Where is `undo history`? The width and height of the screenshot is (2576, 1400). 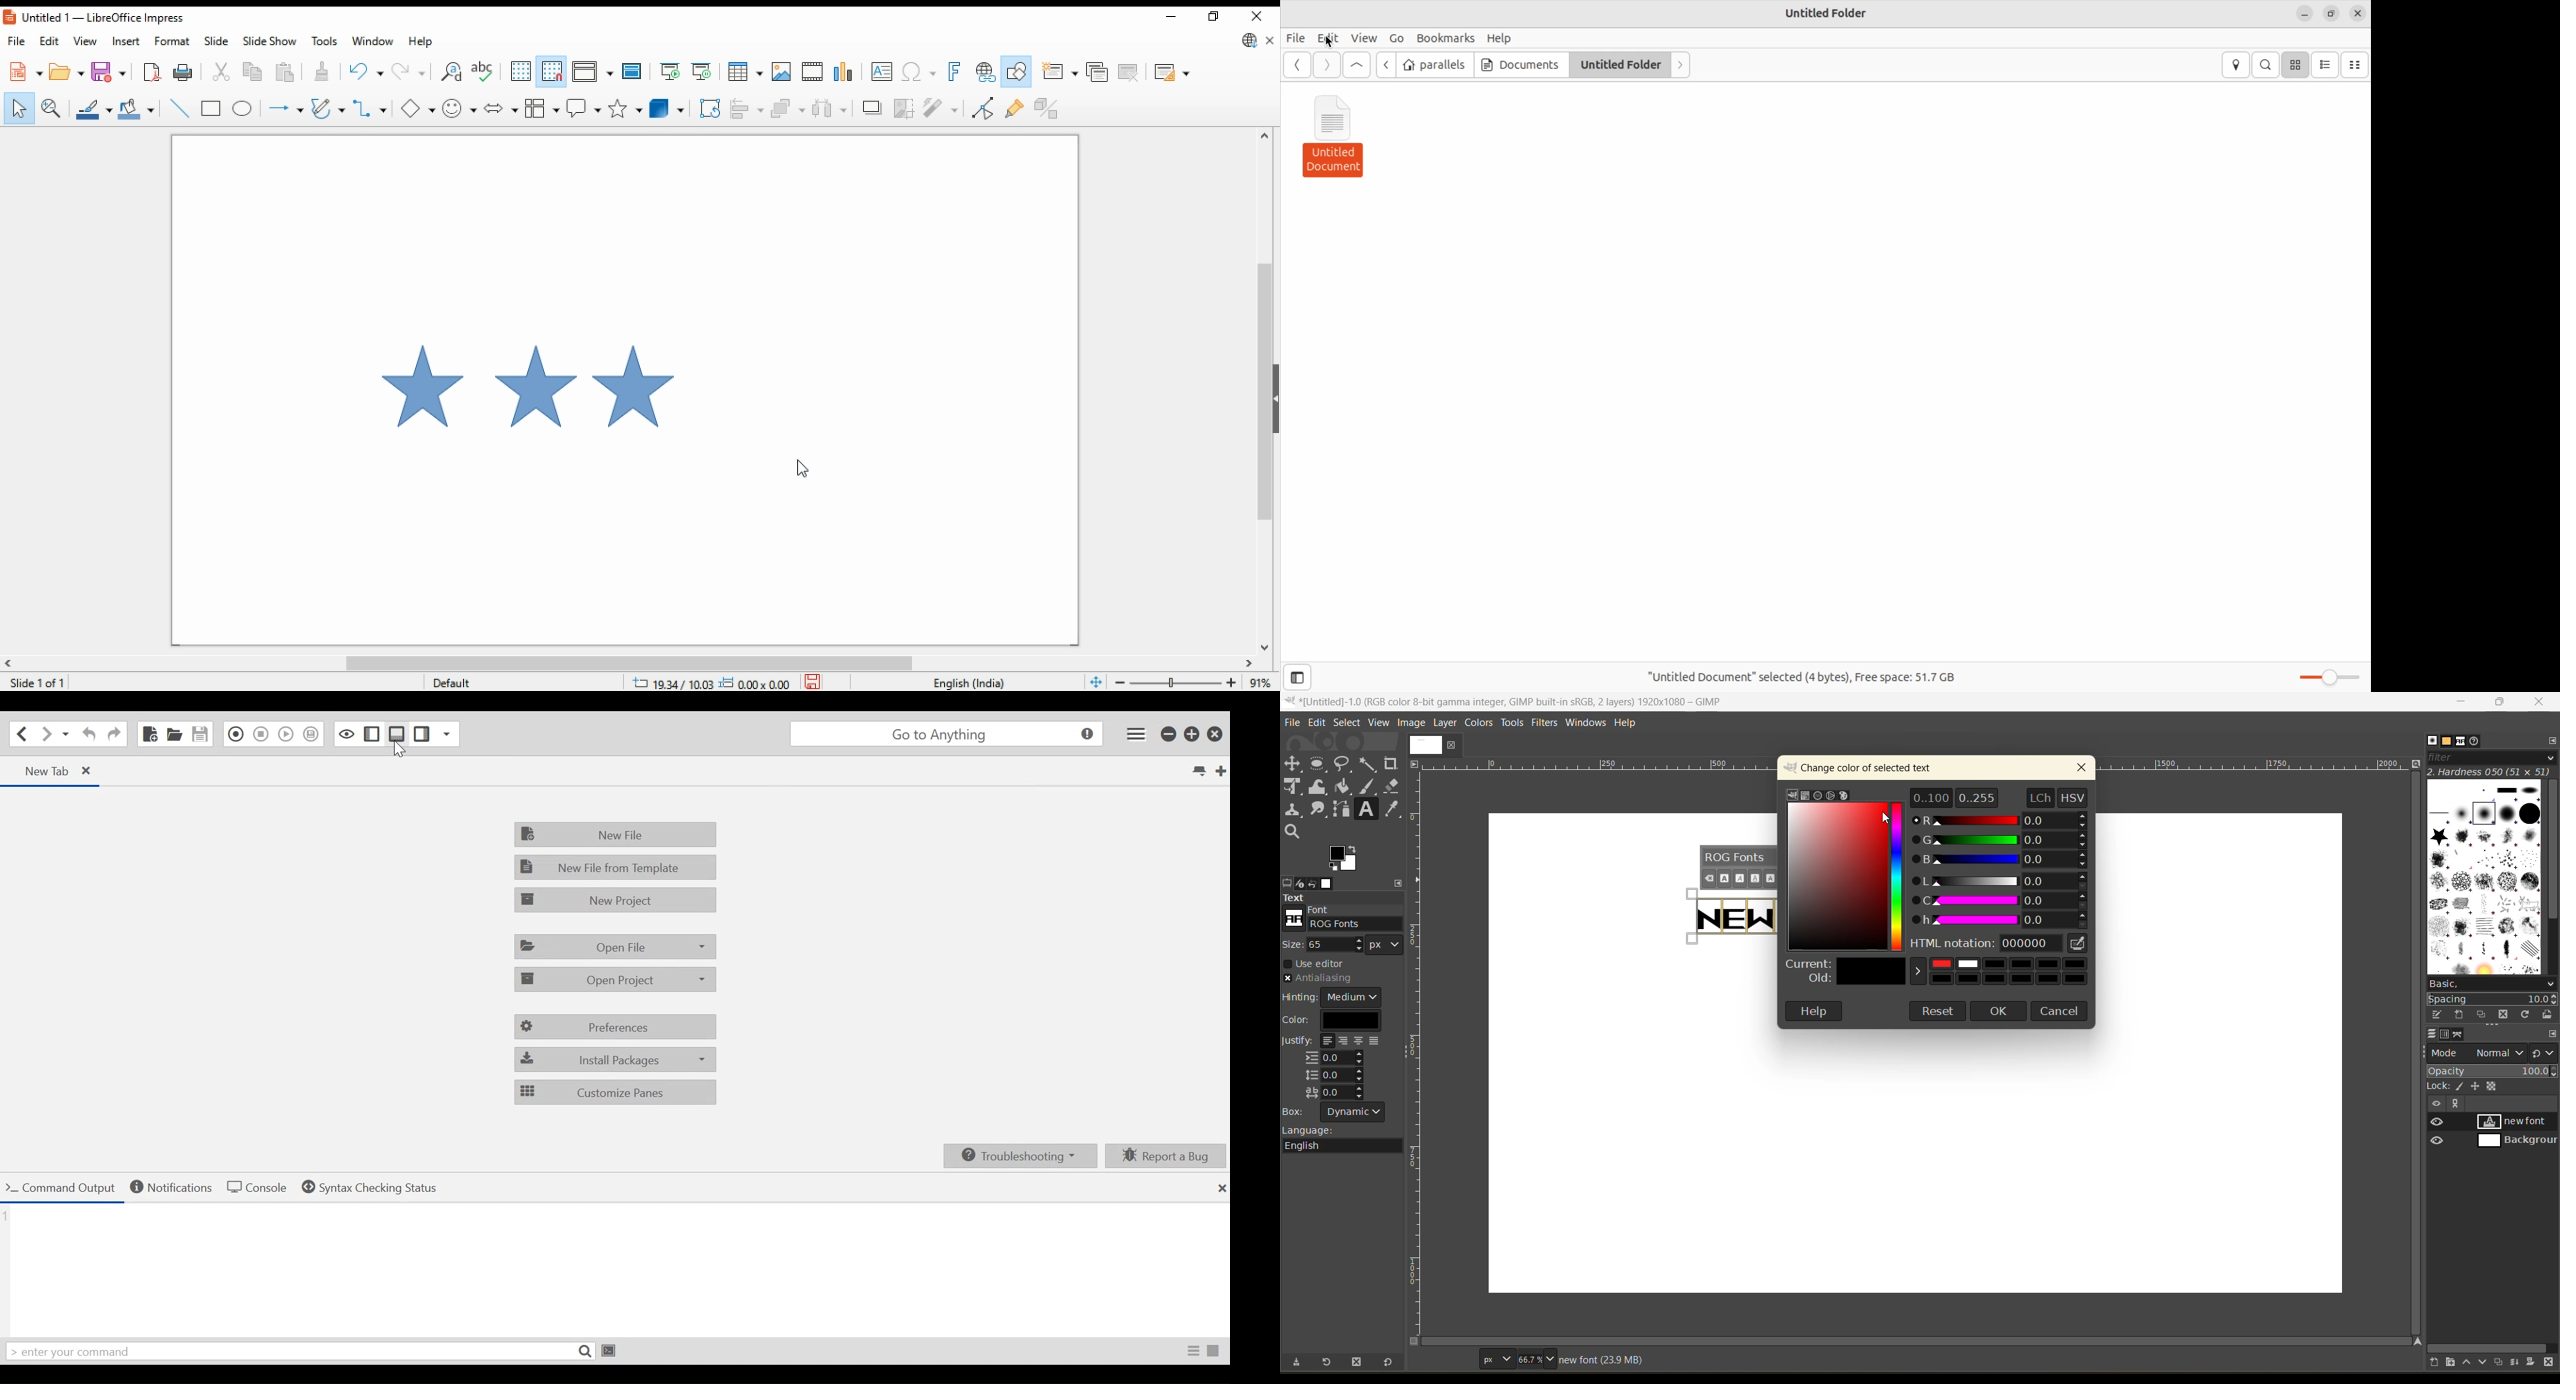 undo history is located at coordinates (1311, 882).